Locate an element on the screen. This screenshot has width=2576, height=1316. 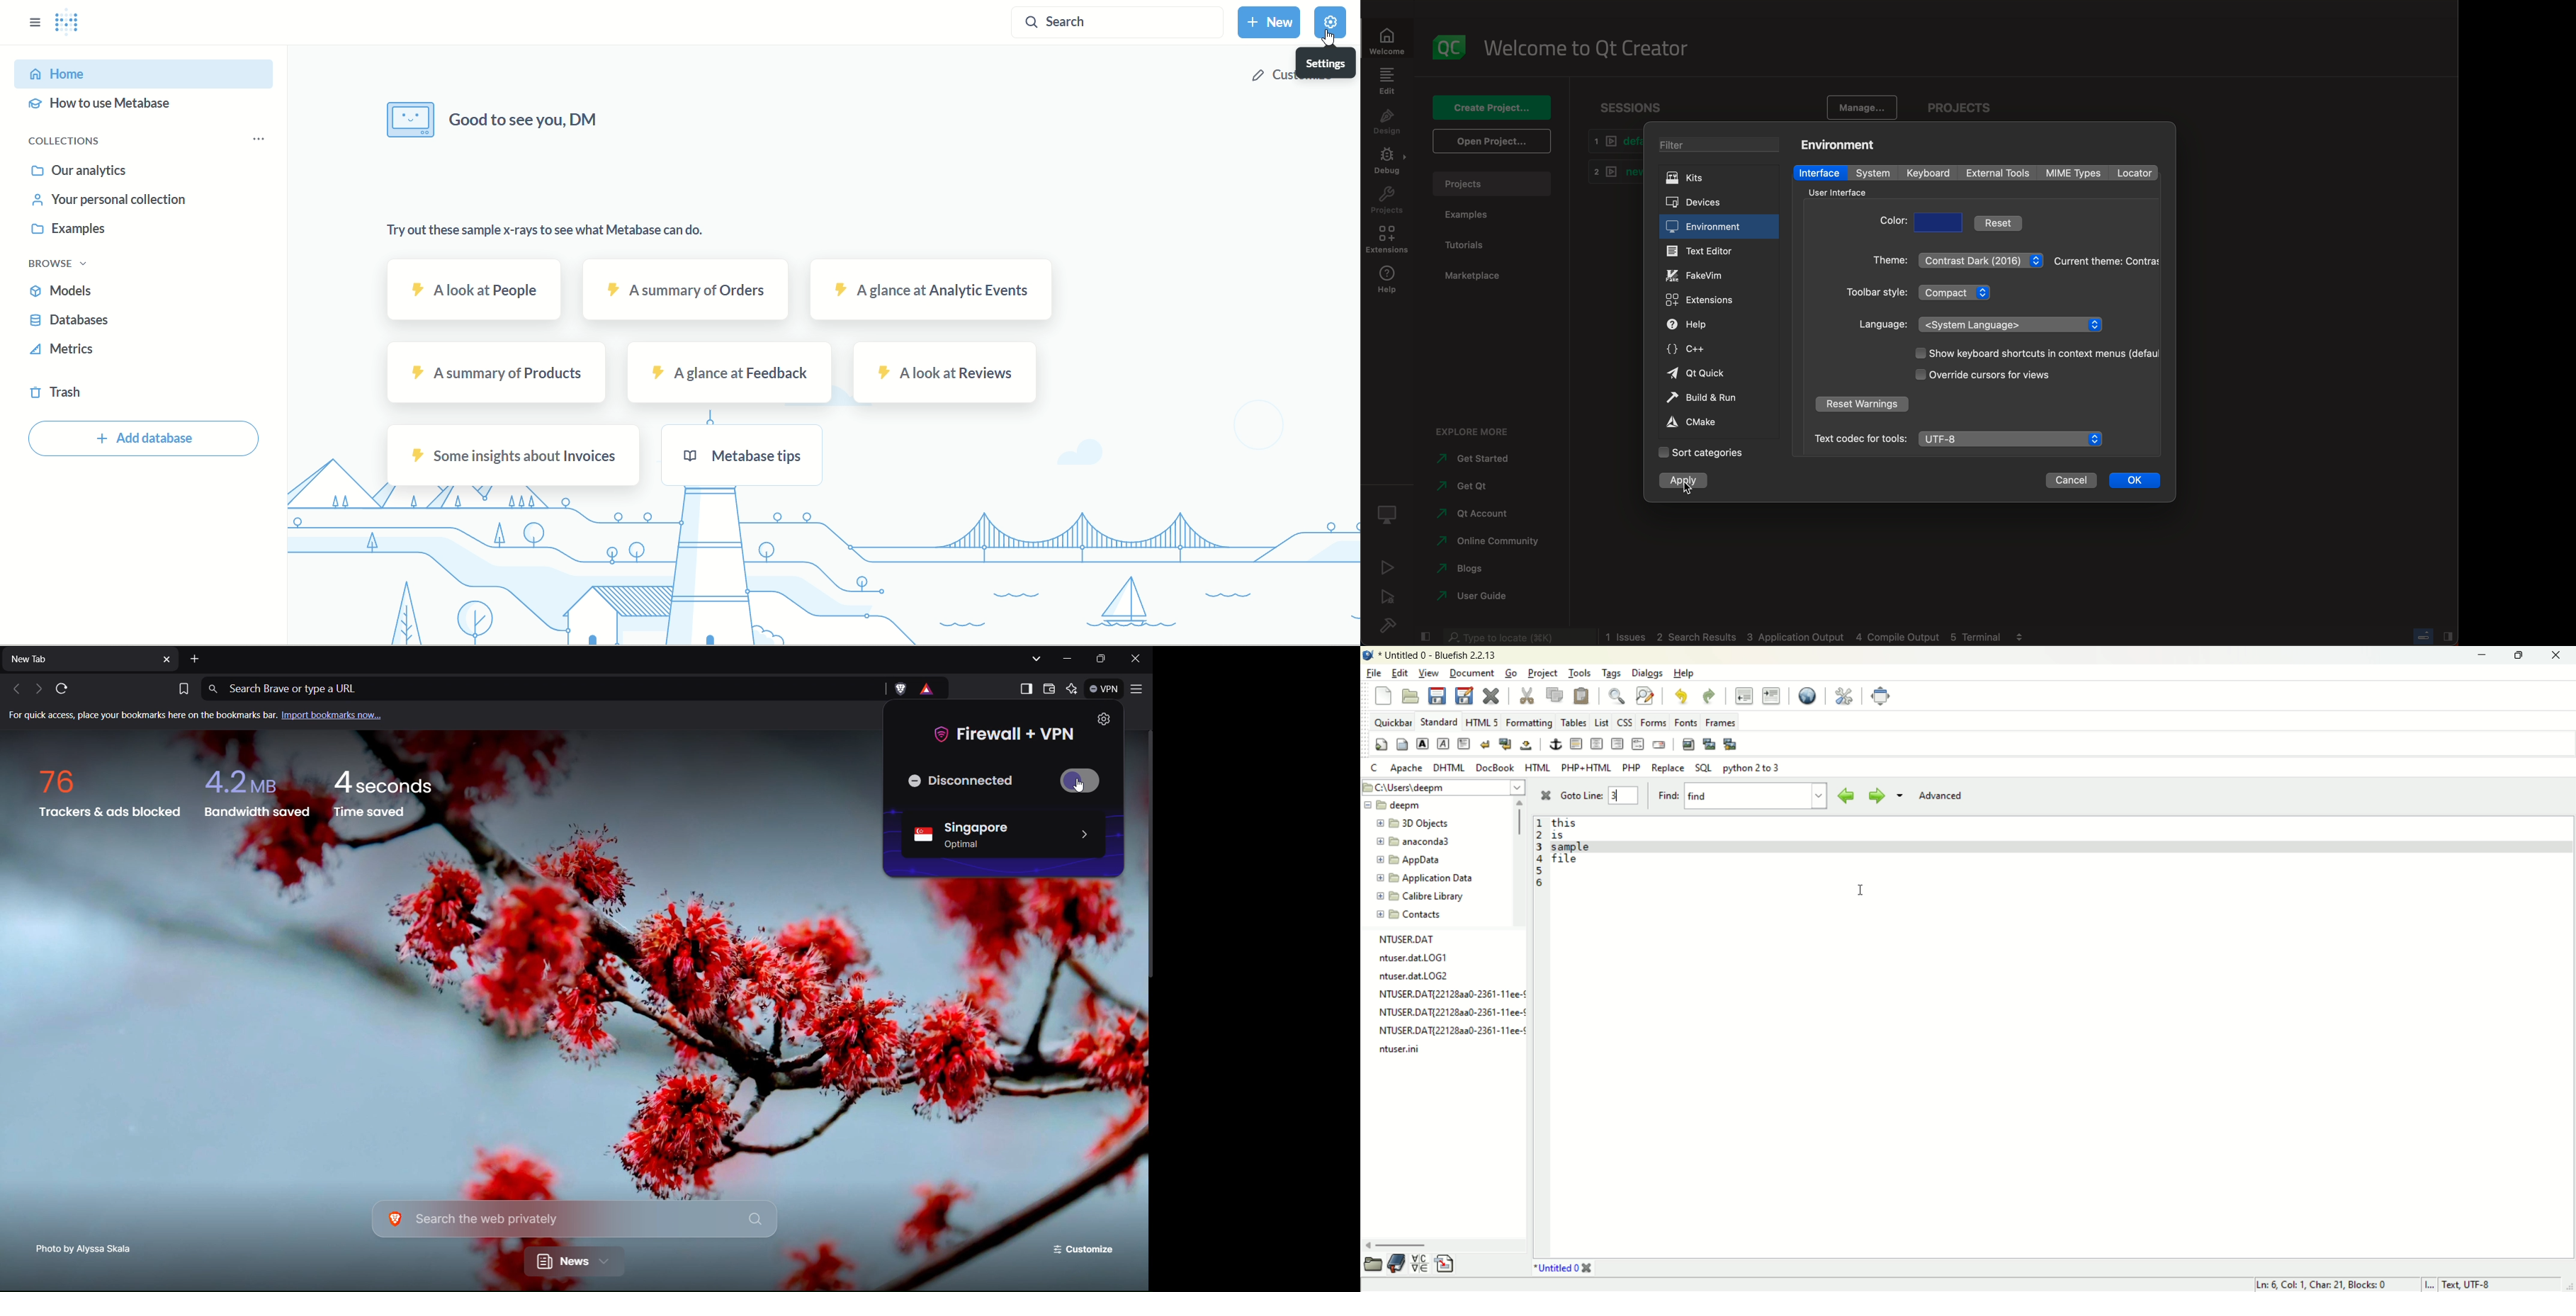
2 is located at coordinates (1612, 170).